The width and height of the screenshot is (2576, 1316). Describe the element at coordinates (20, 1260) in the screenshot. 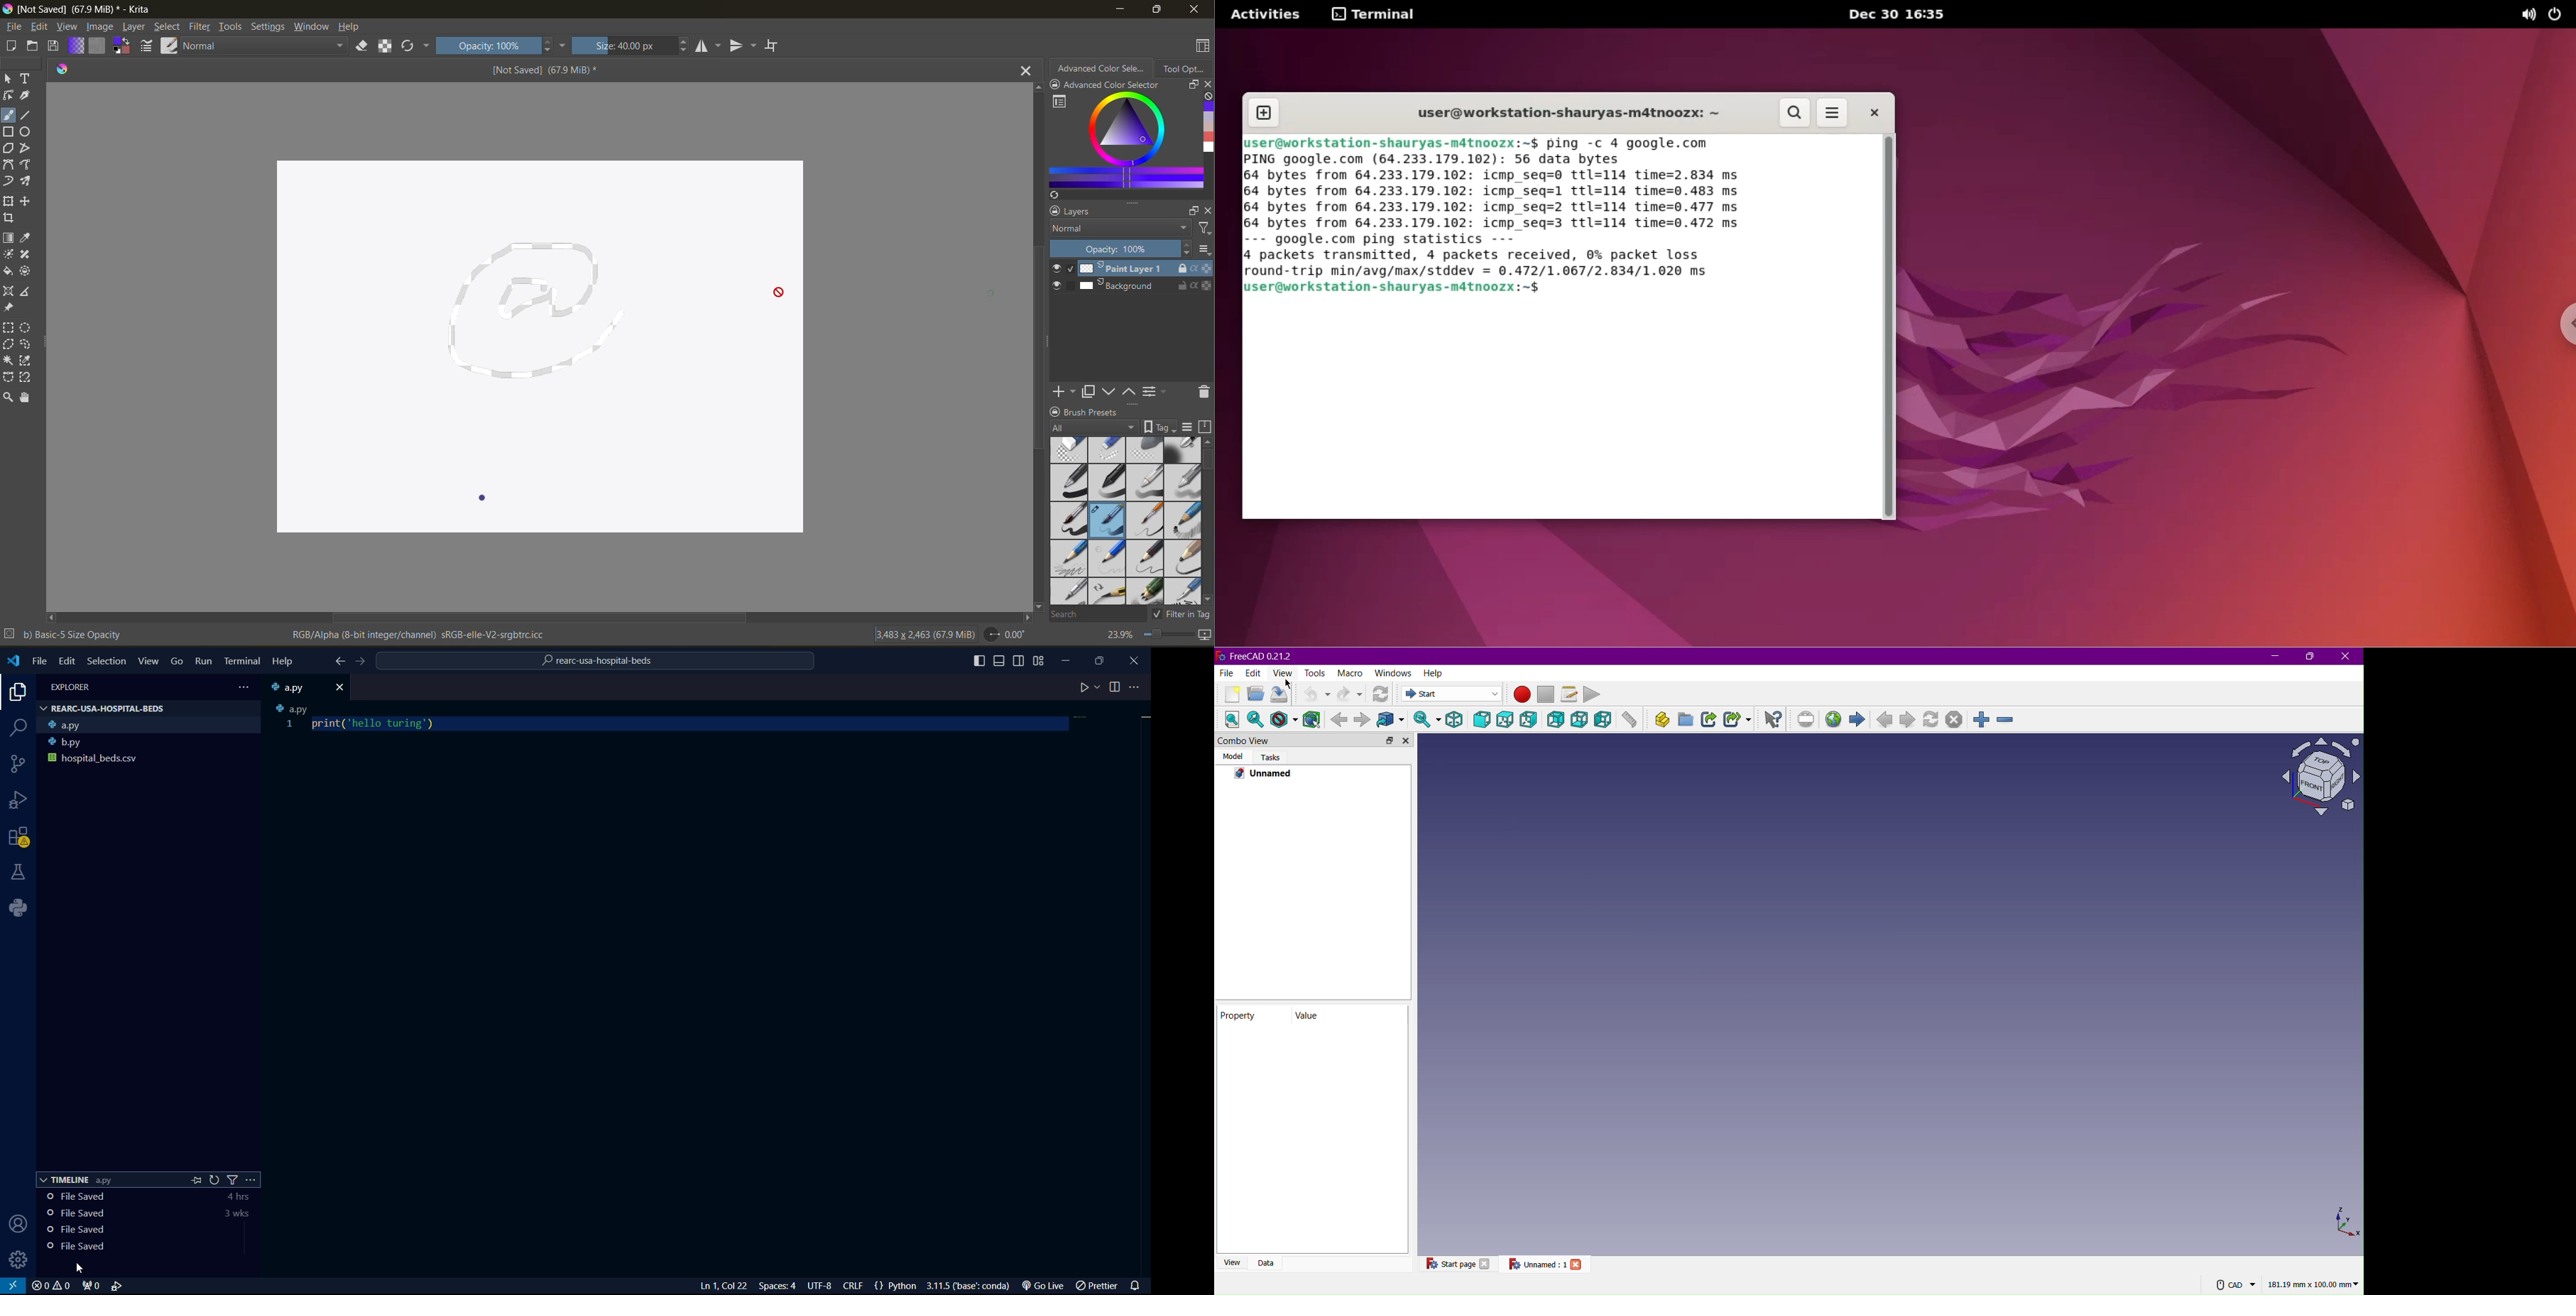

I see `manage` at that location.